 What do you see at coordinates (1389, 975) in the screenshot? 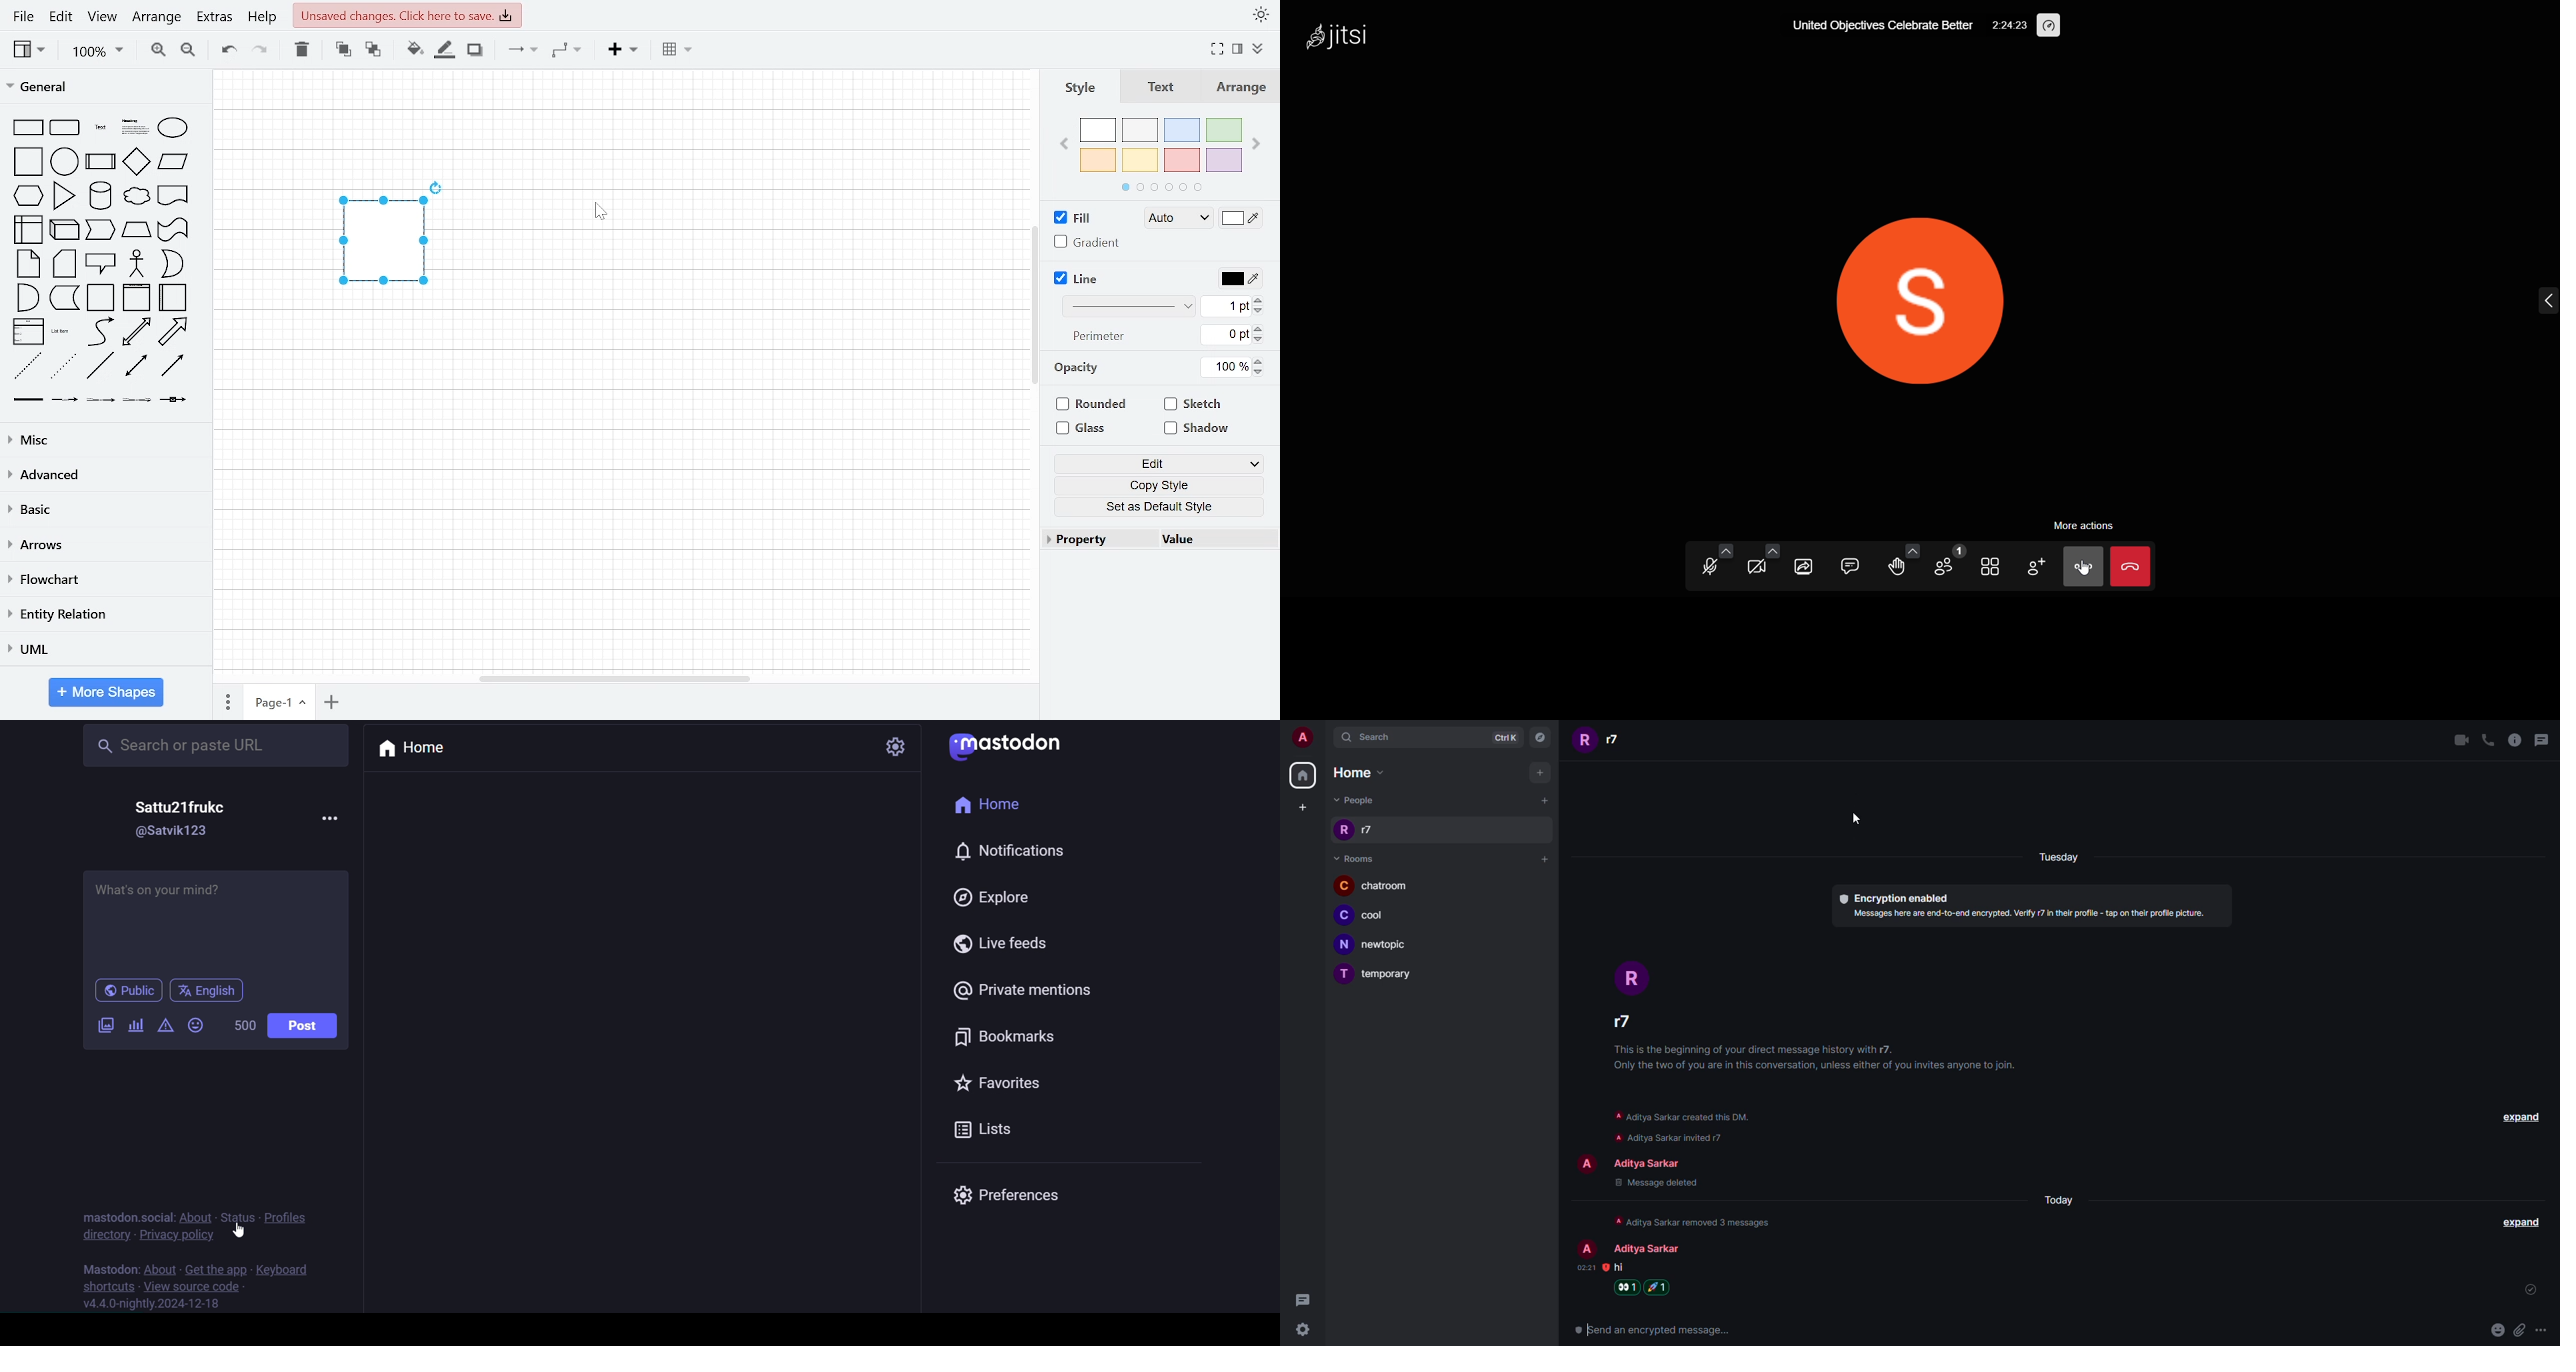
I see `room` at bounding box center [1389, 975].